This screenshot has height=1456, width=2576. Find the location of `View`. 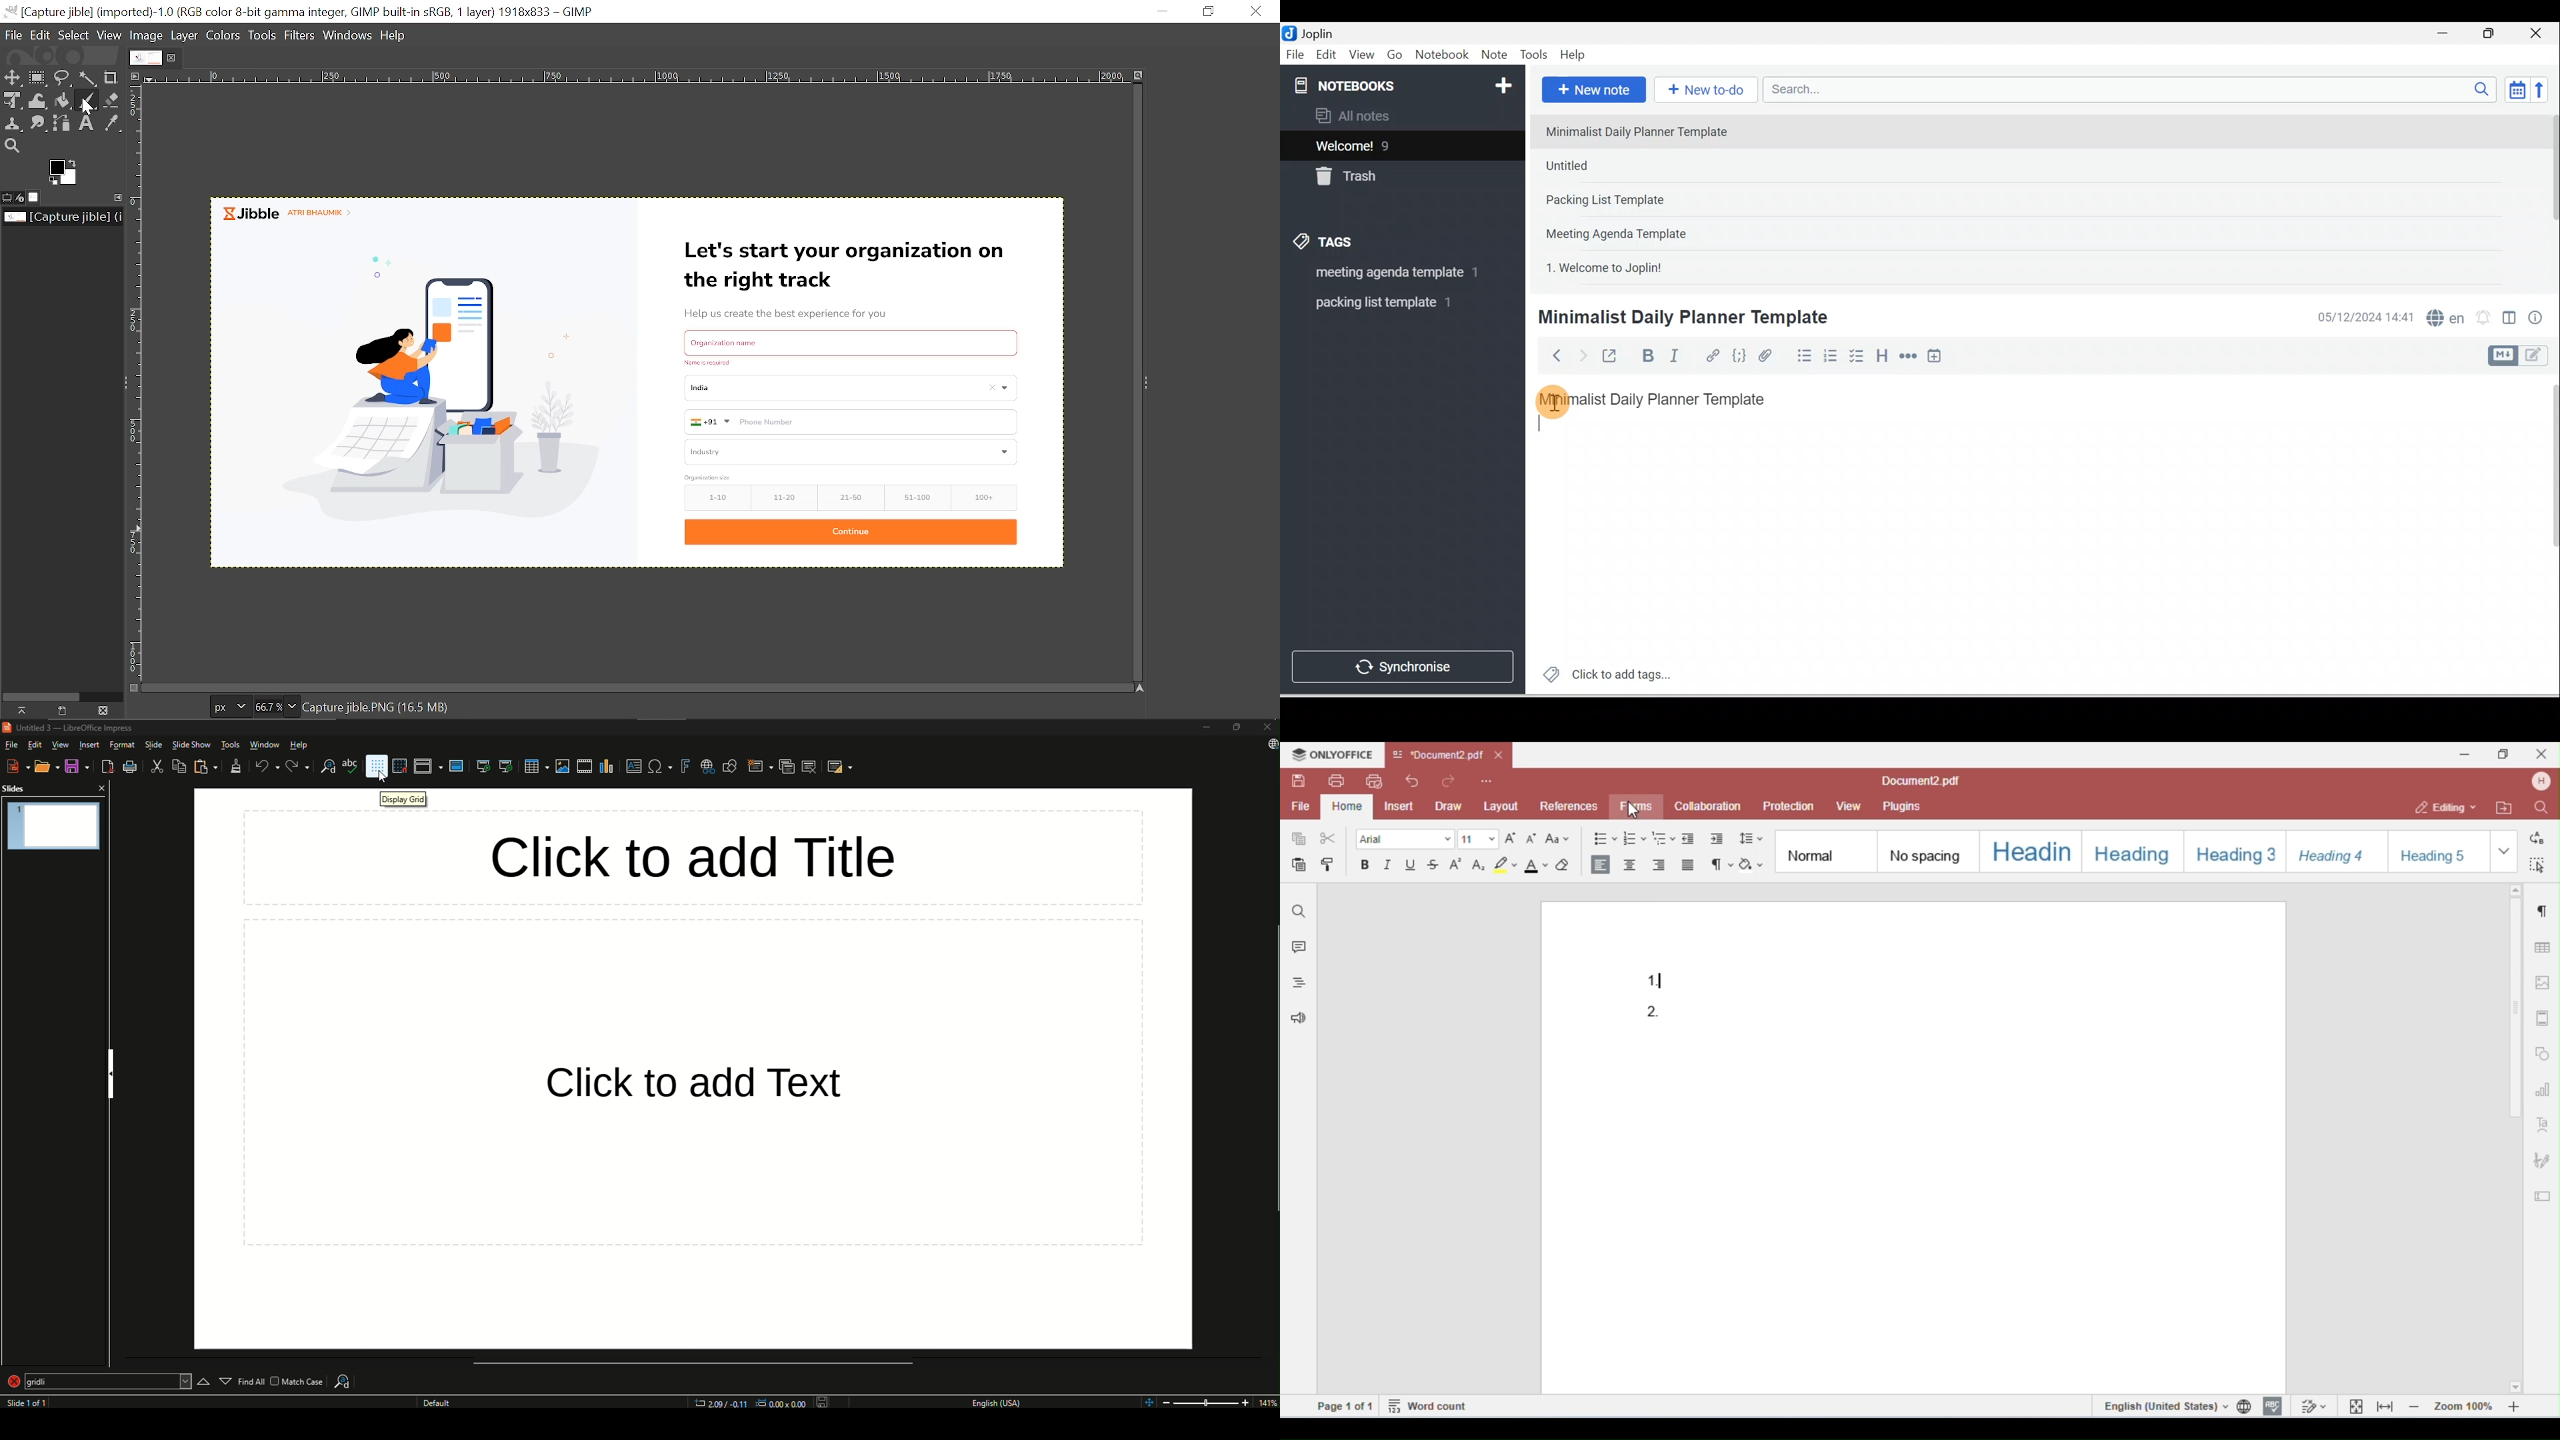

View is located at coordinates (60, 743).